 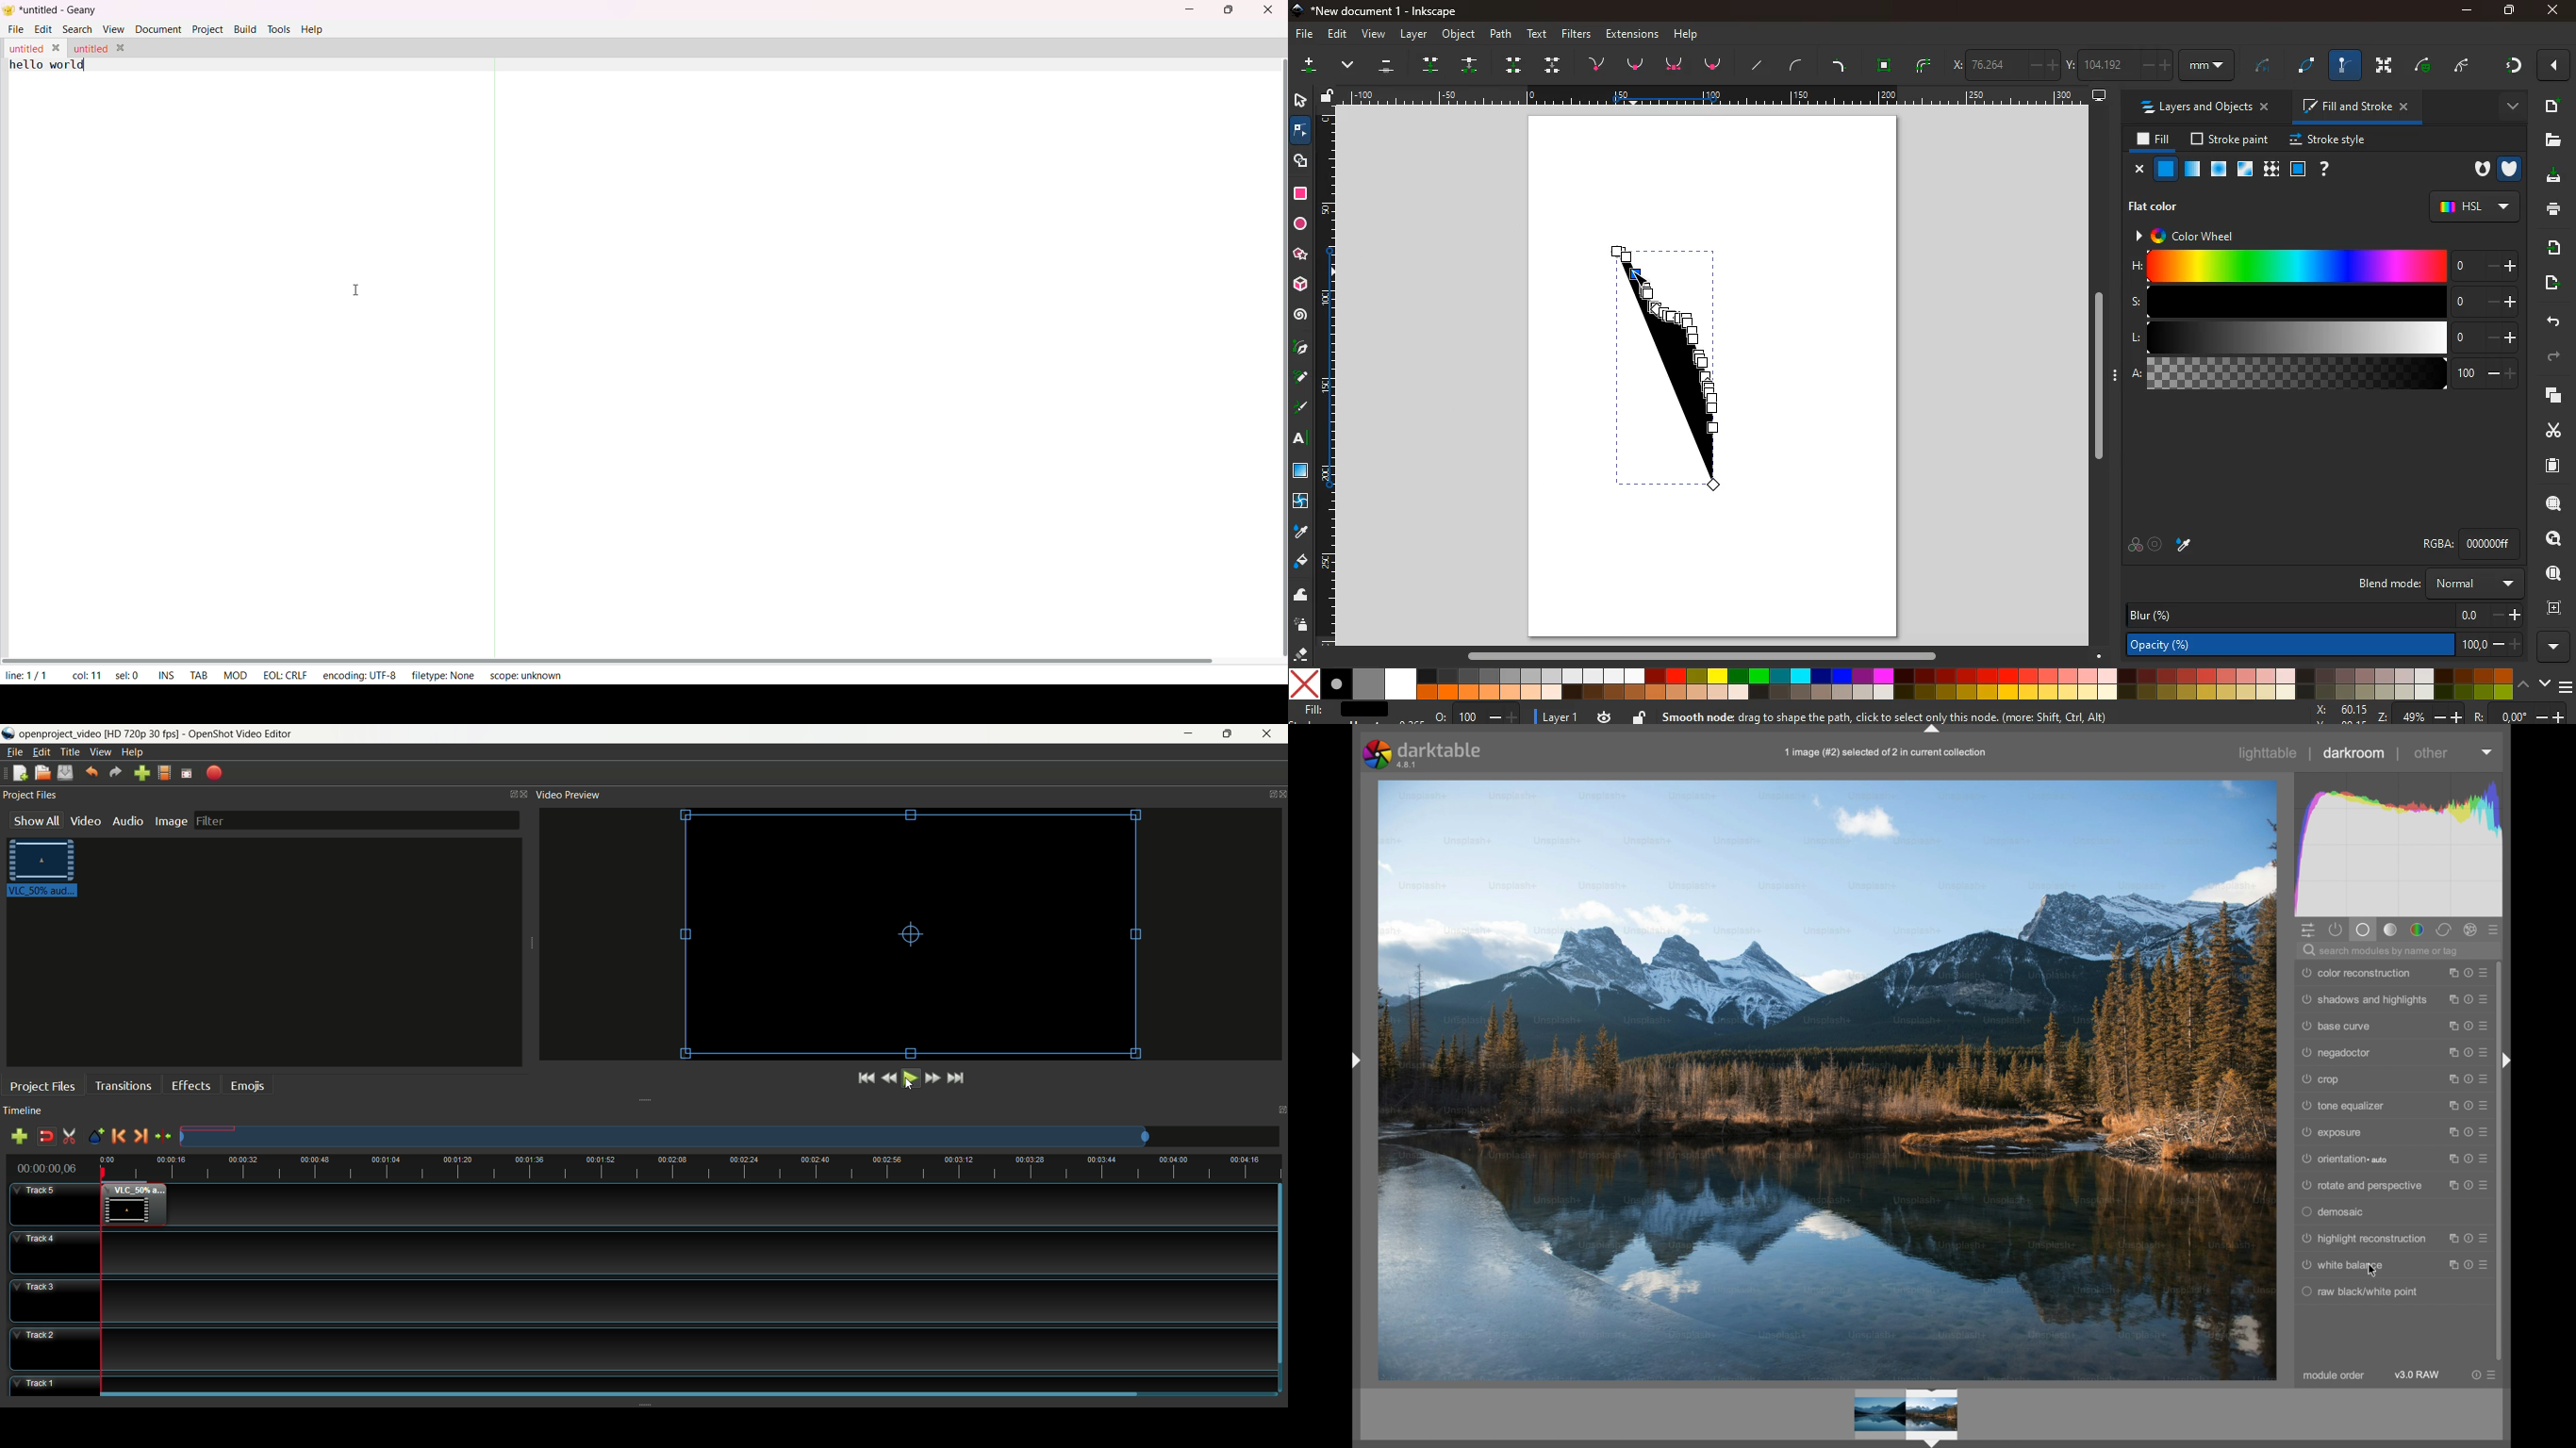 What do you see at coordinates (2548, 321) in the screenshot?
I see `back` at bounding box center [2548, 321].